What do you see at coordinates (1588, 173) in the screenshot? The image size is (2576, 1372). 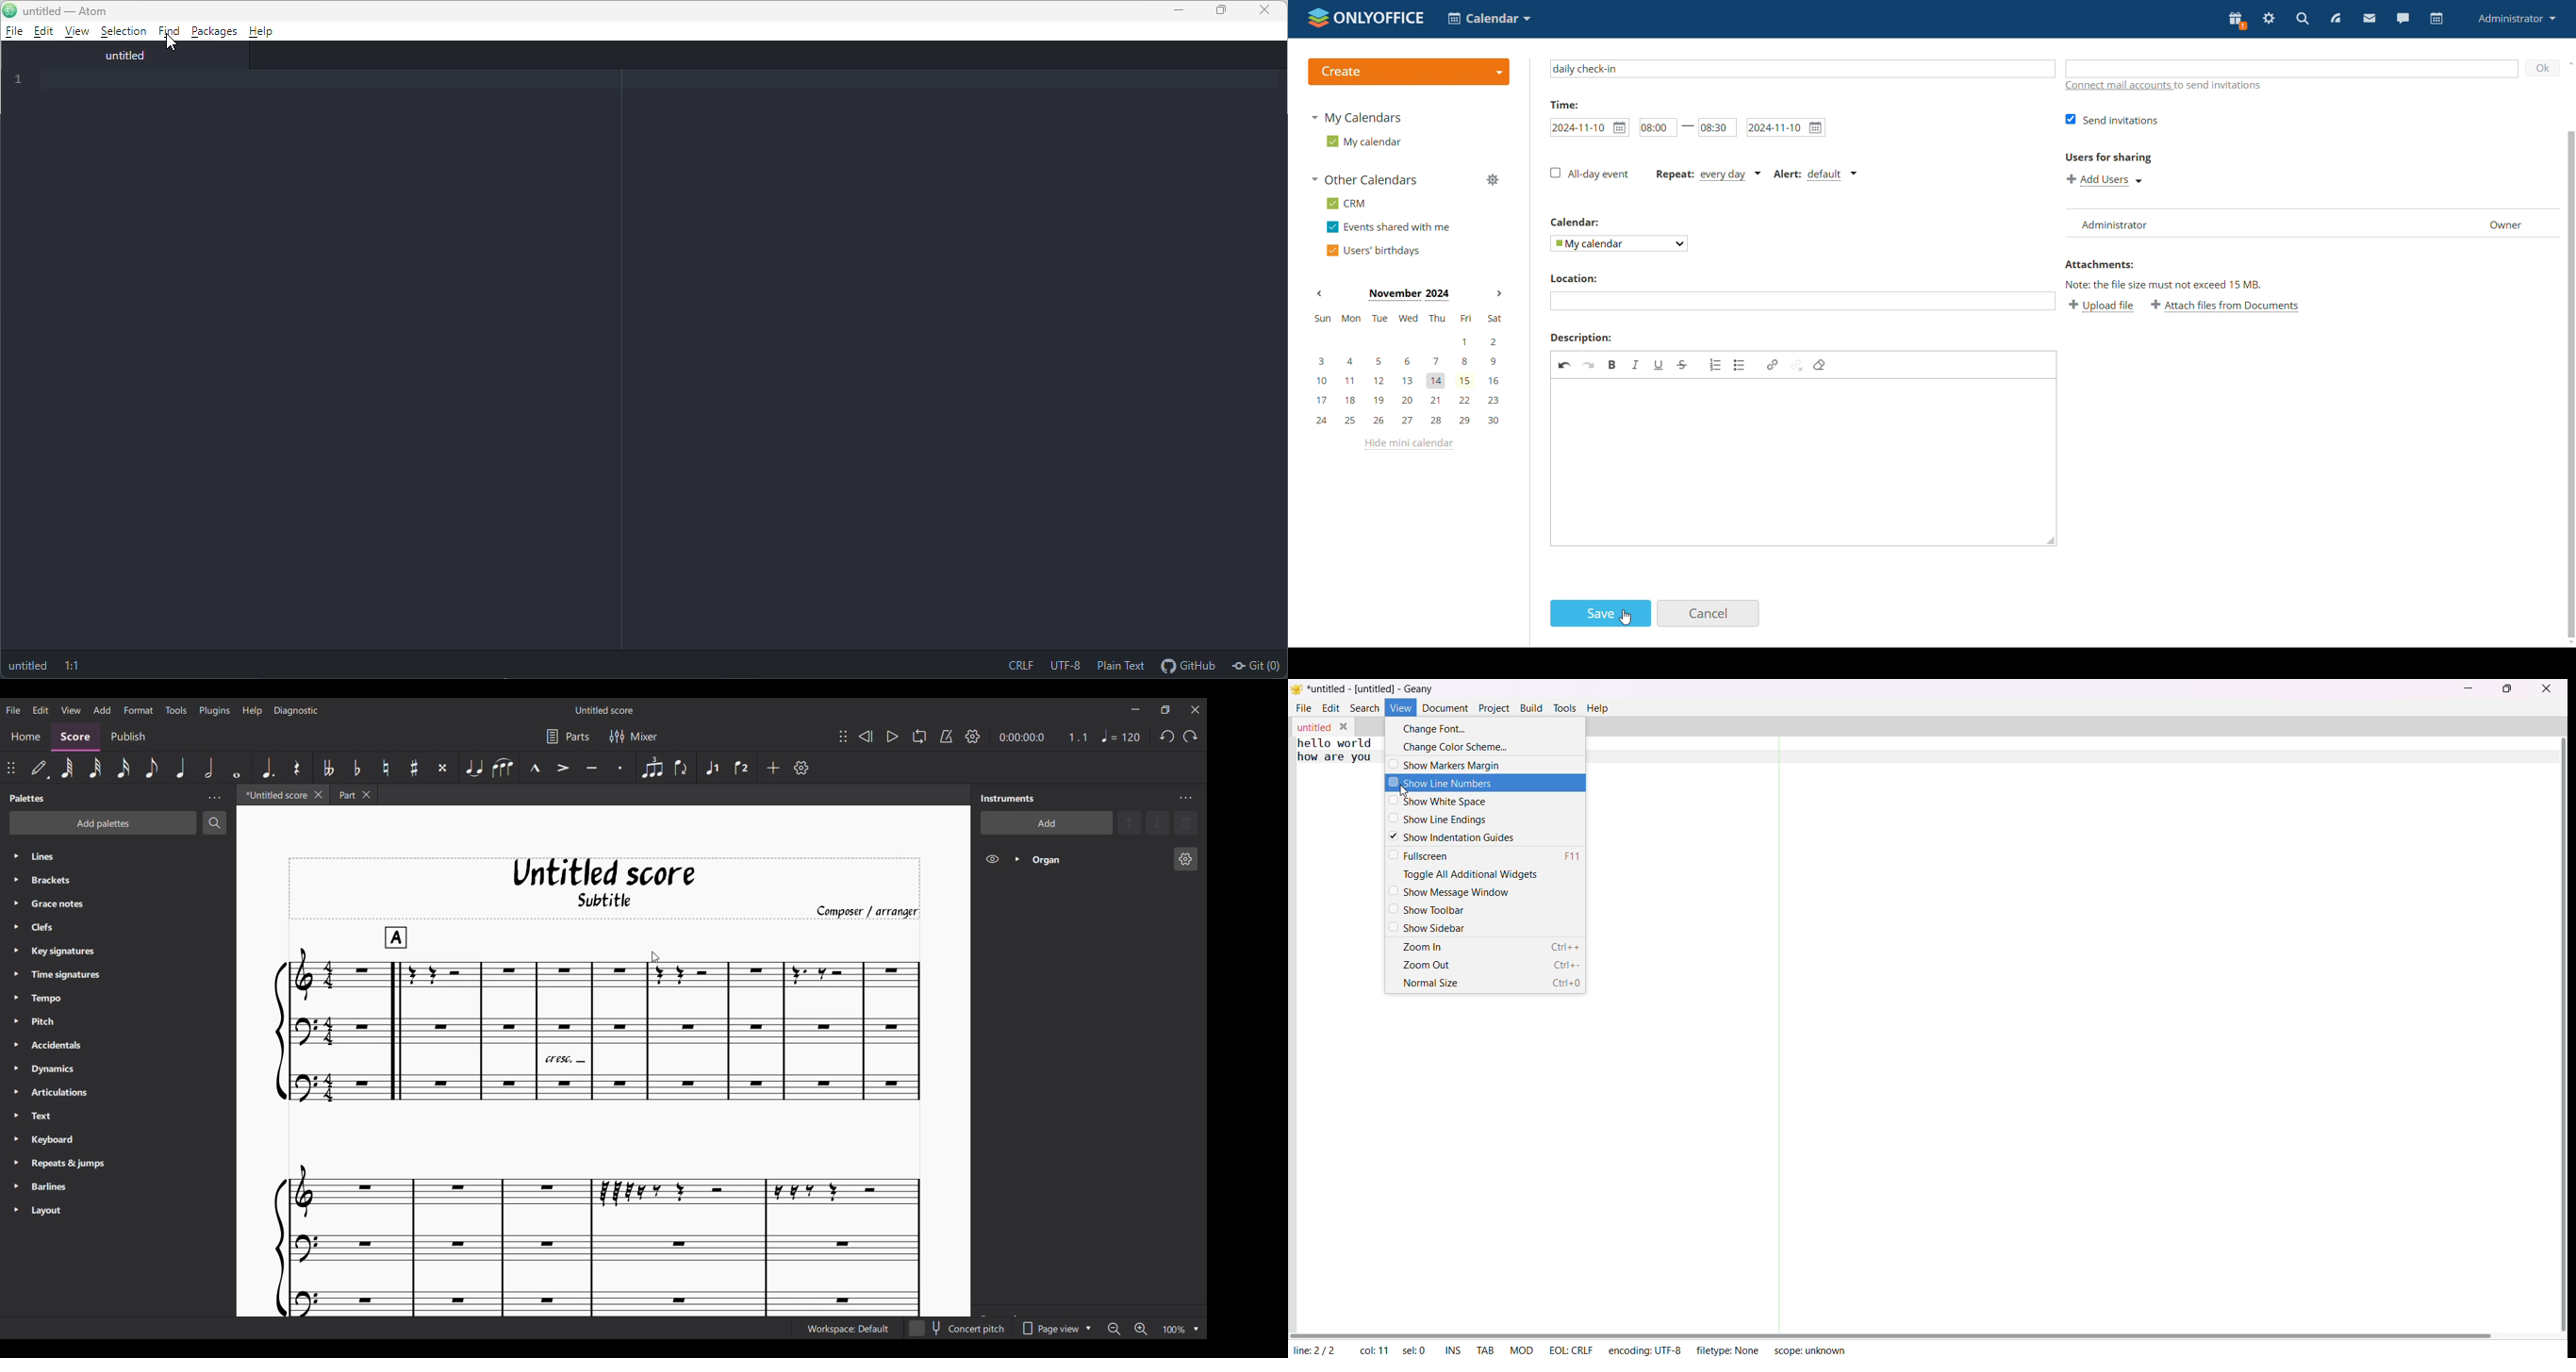 I see `all-day event checkbox` at bounding box center [1588, 173].